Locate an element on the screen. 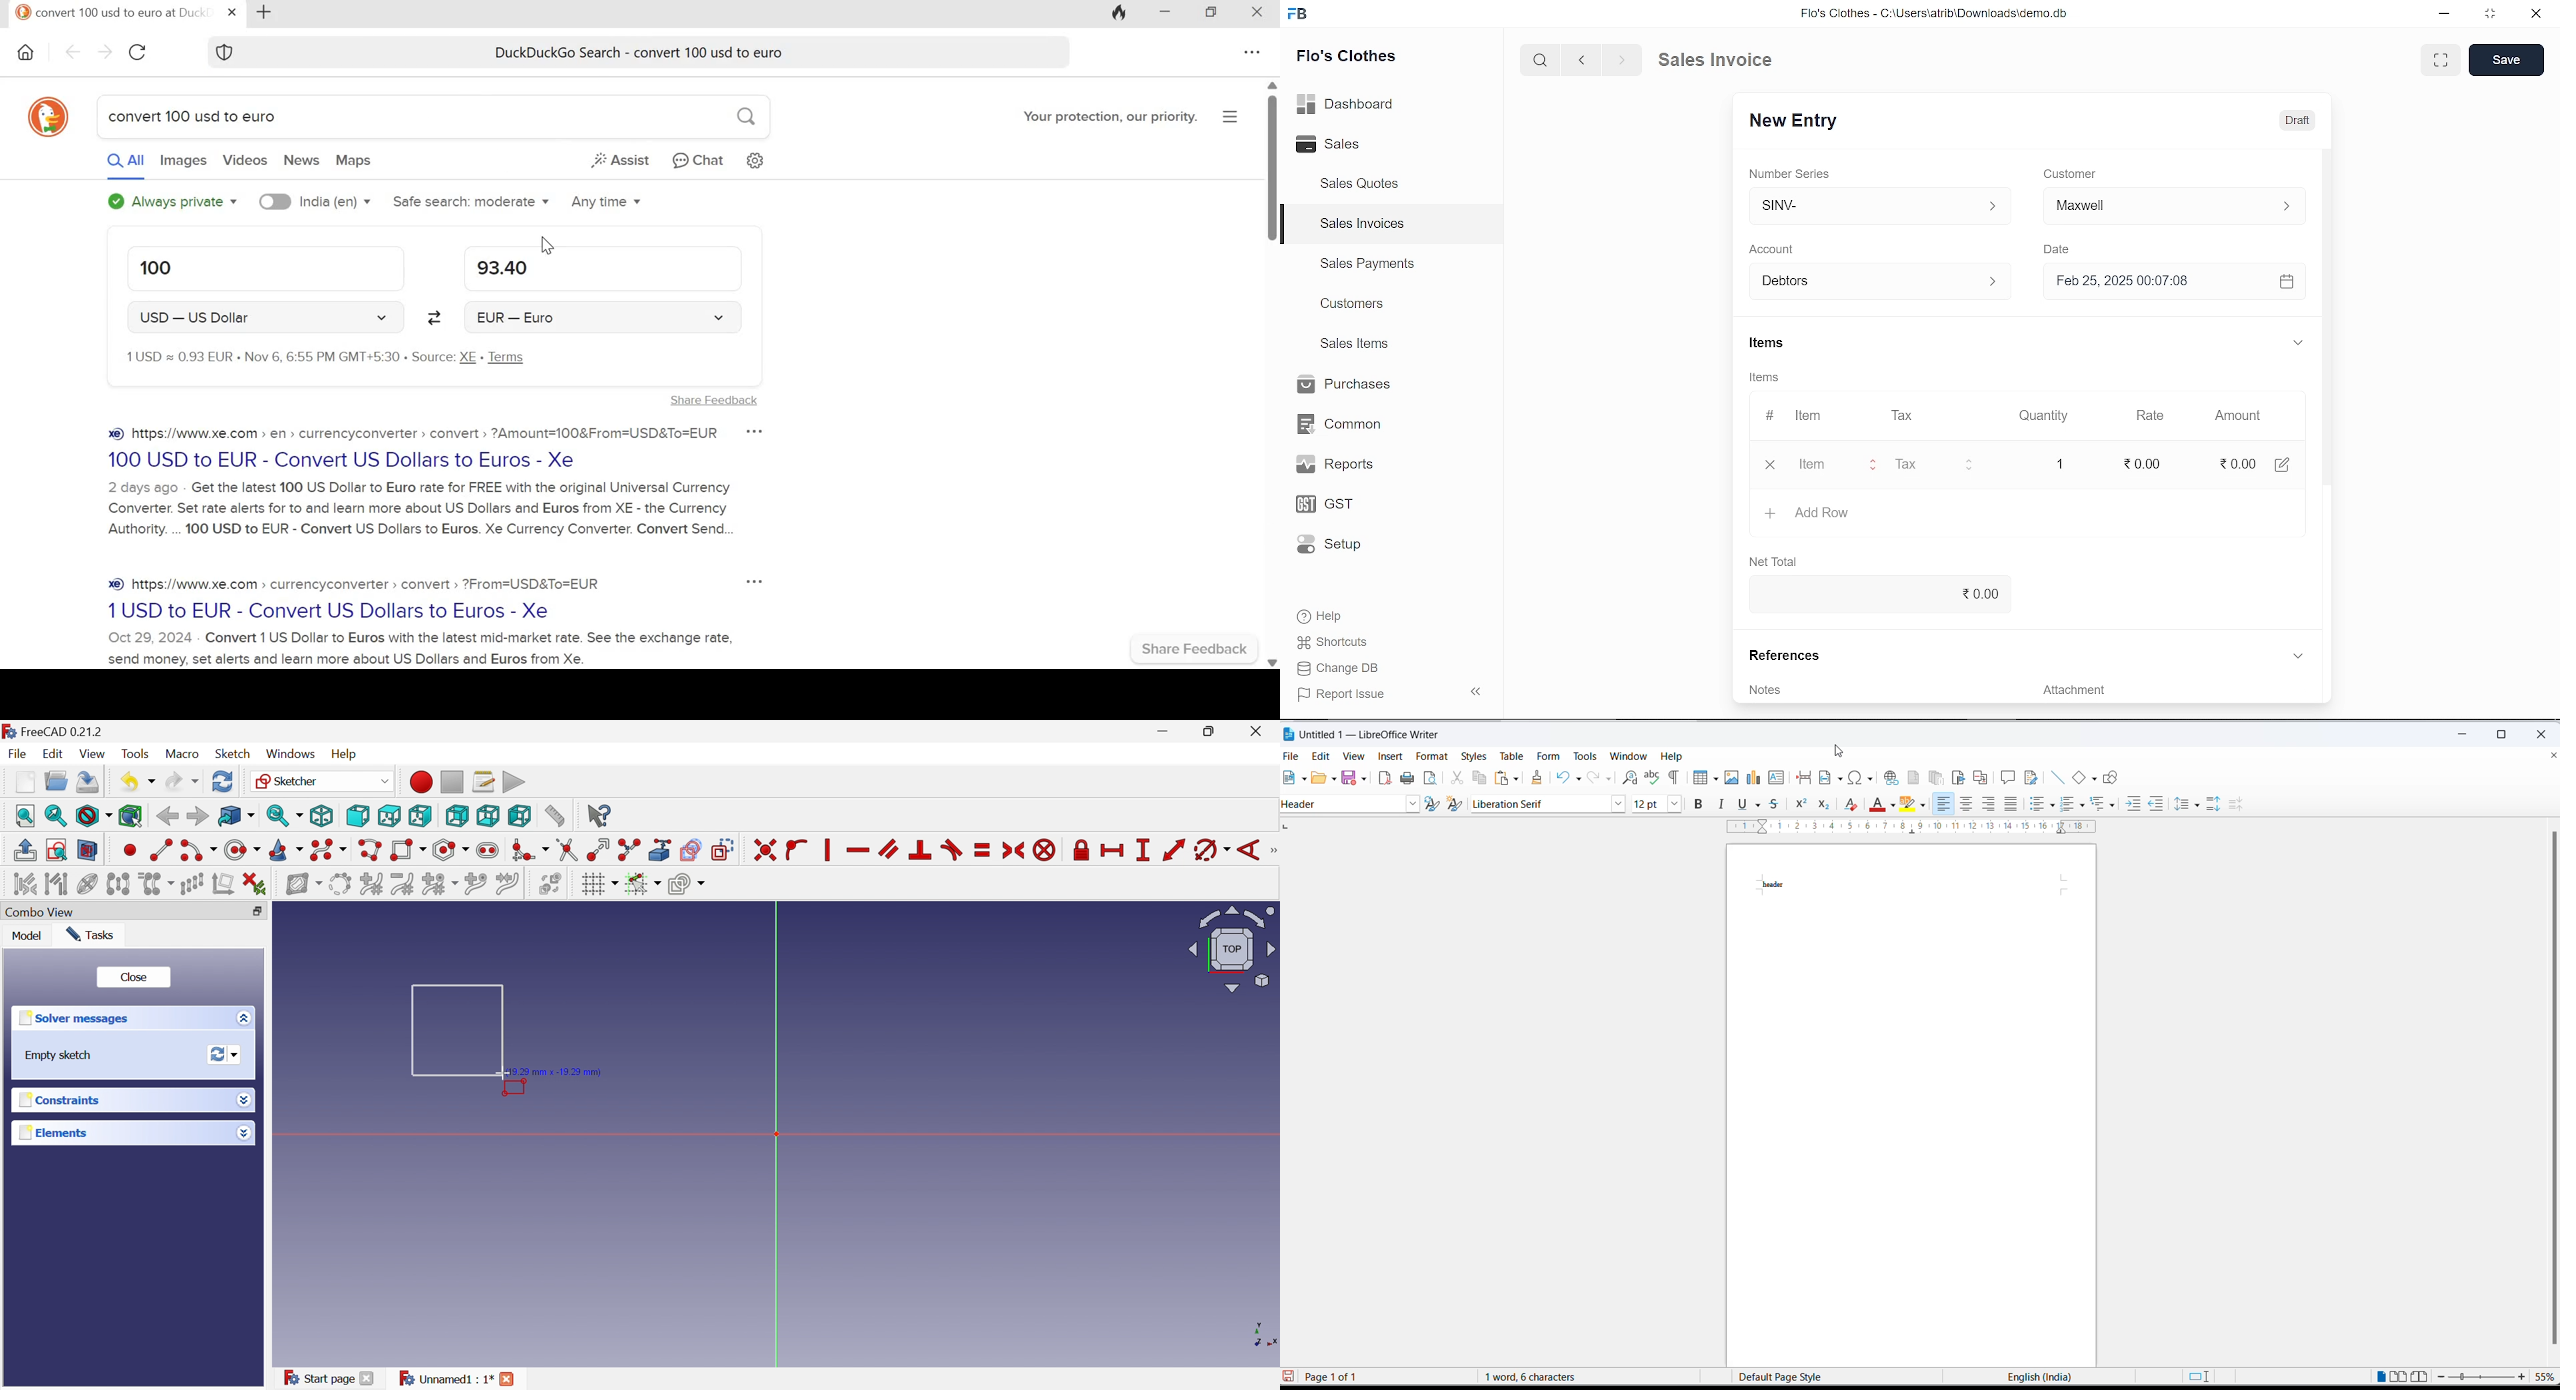  insert cross-reference is located at coordinates (1984, 777).